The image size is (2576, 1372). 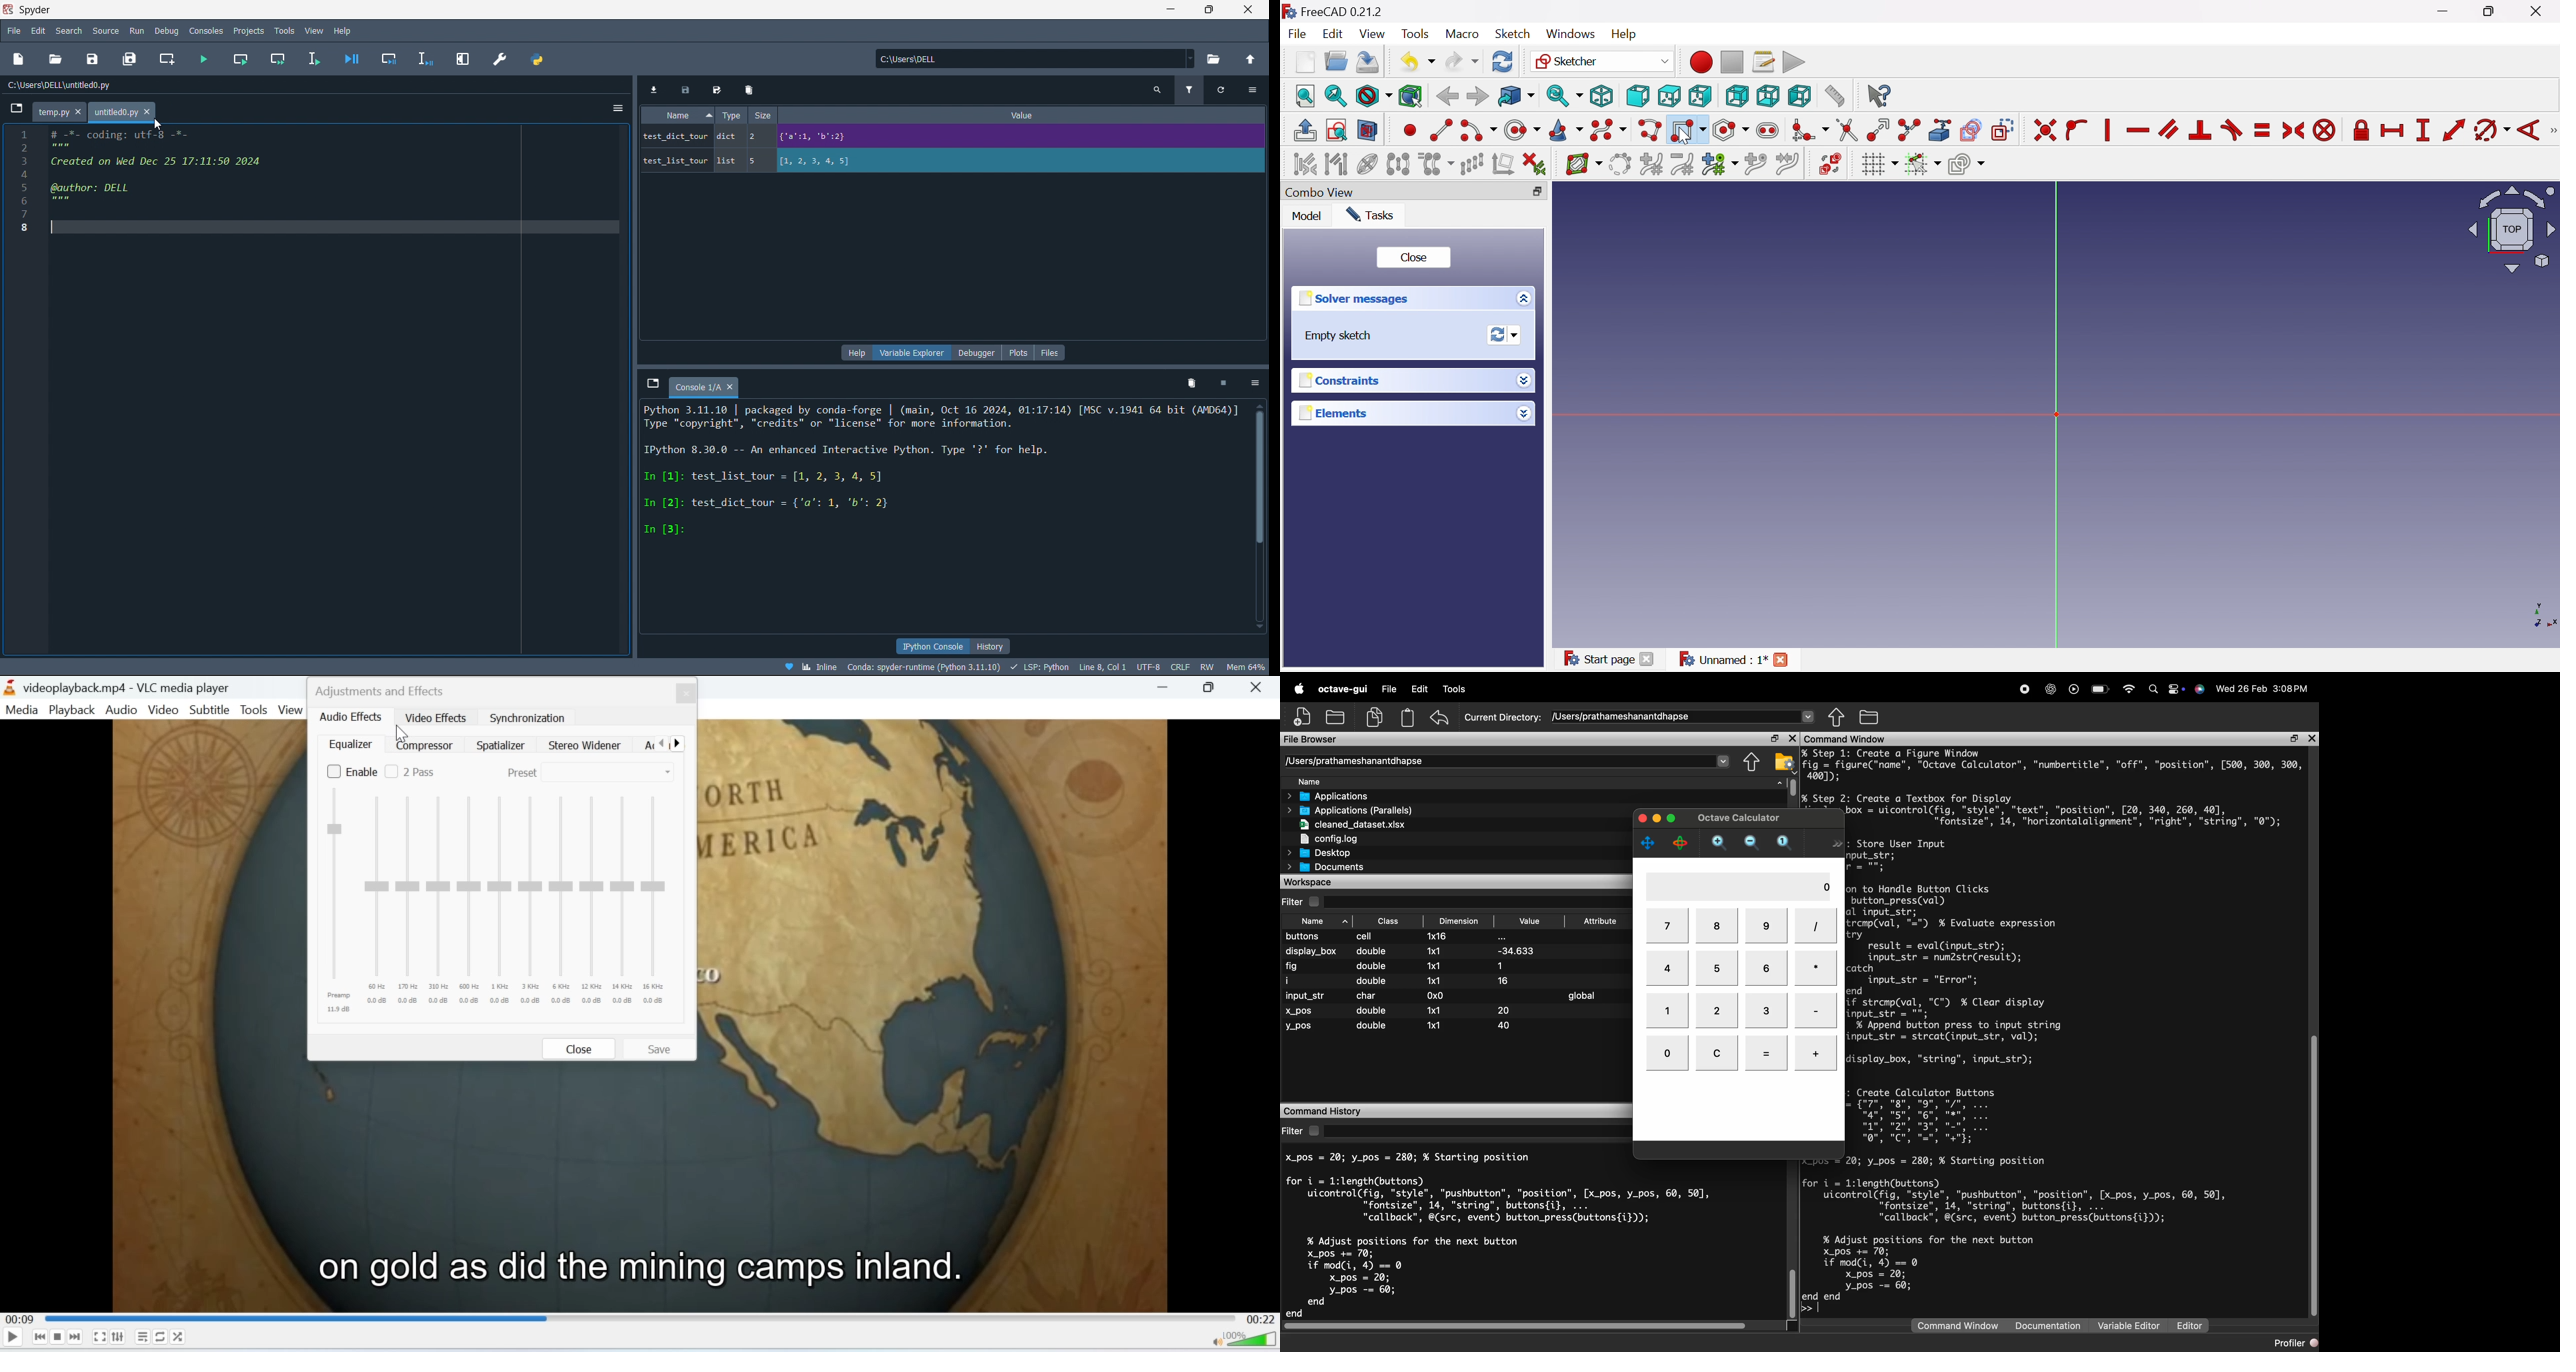 What do you see at coordinates (1297, 33) in the screenshot?
I see `File` at bounding box center [1297, 33].